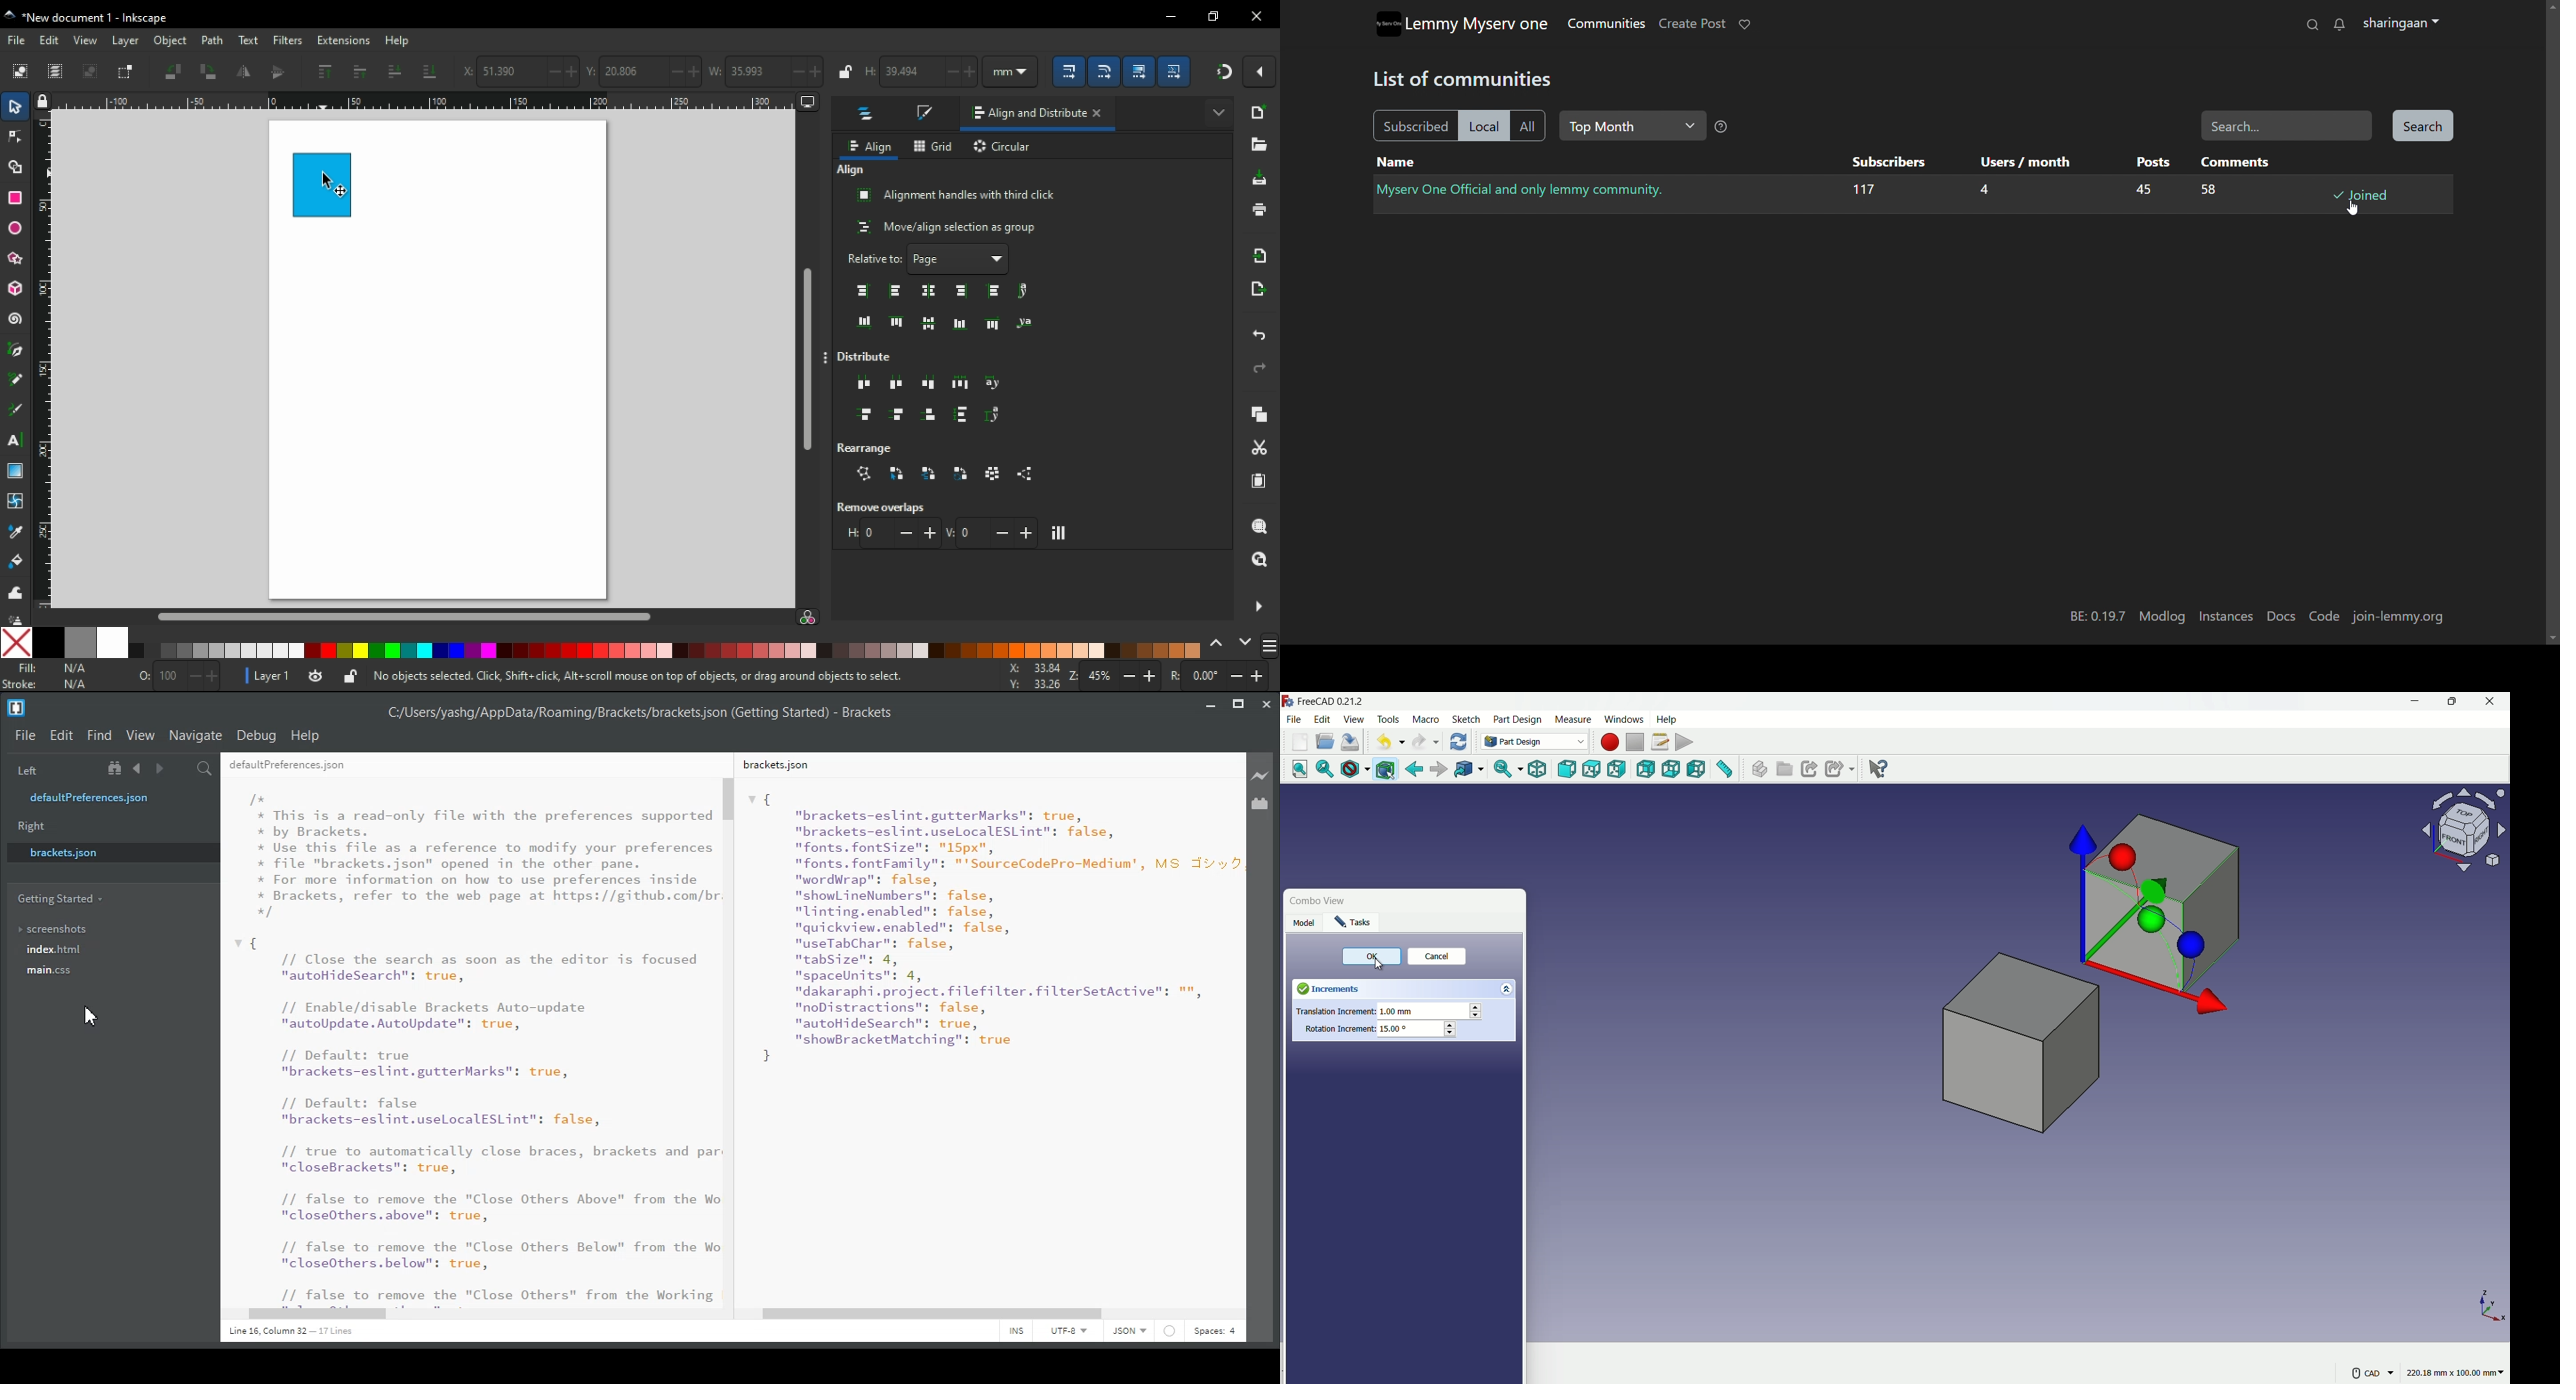  Describe the element at coordinates (2492, 1305) in the screenshot. I see `axis` at that location.